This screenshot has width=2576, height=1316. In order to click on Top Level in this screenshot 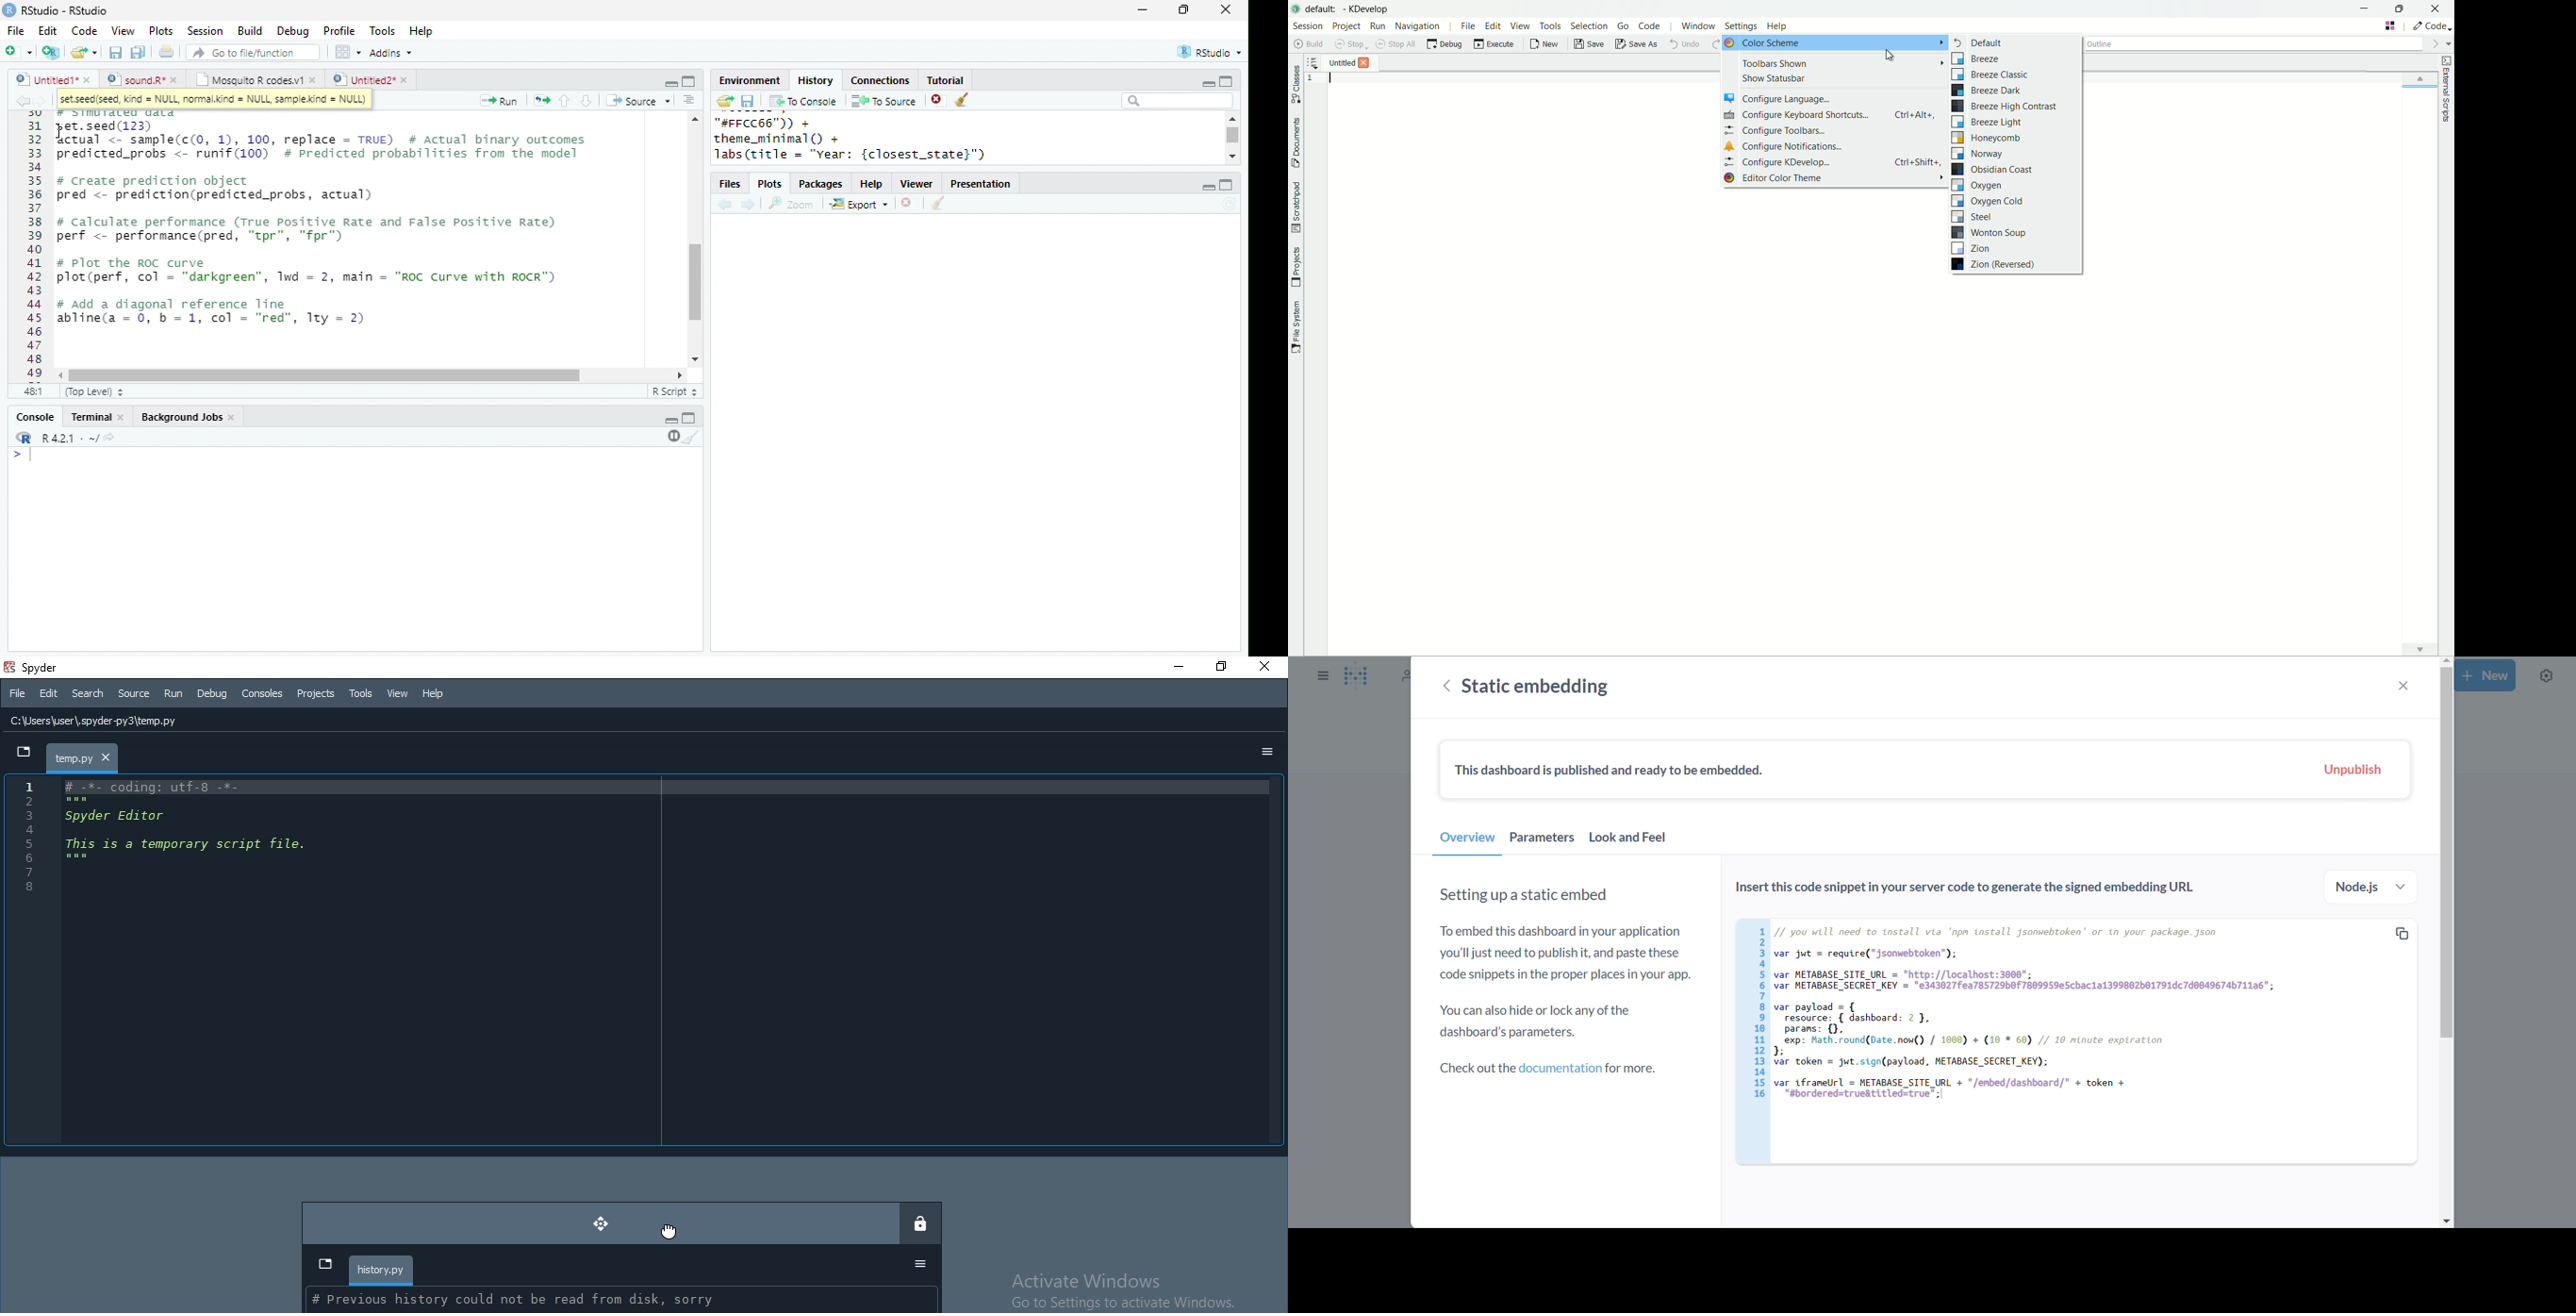, I will do `click(96, 391)`.